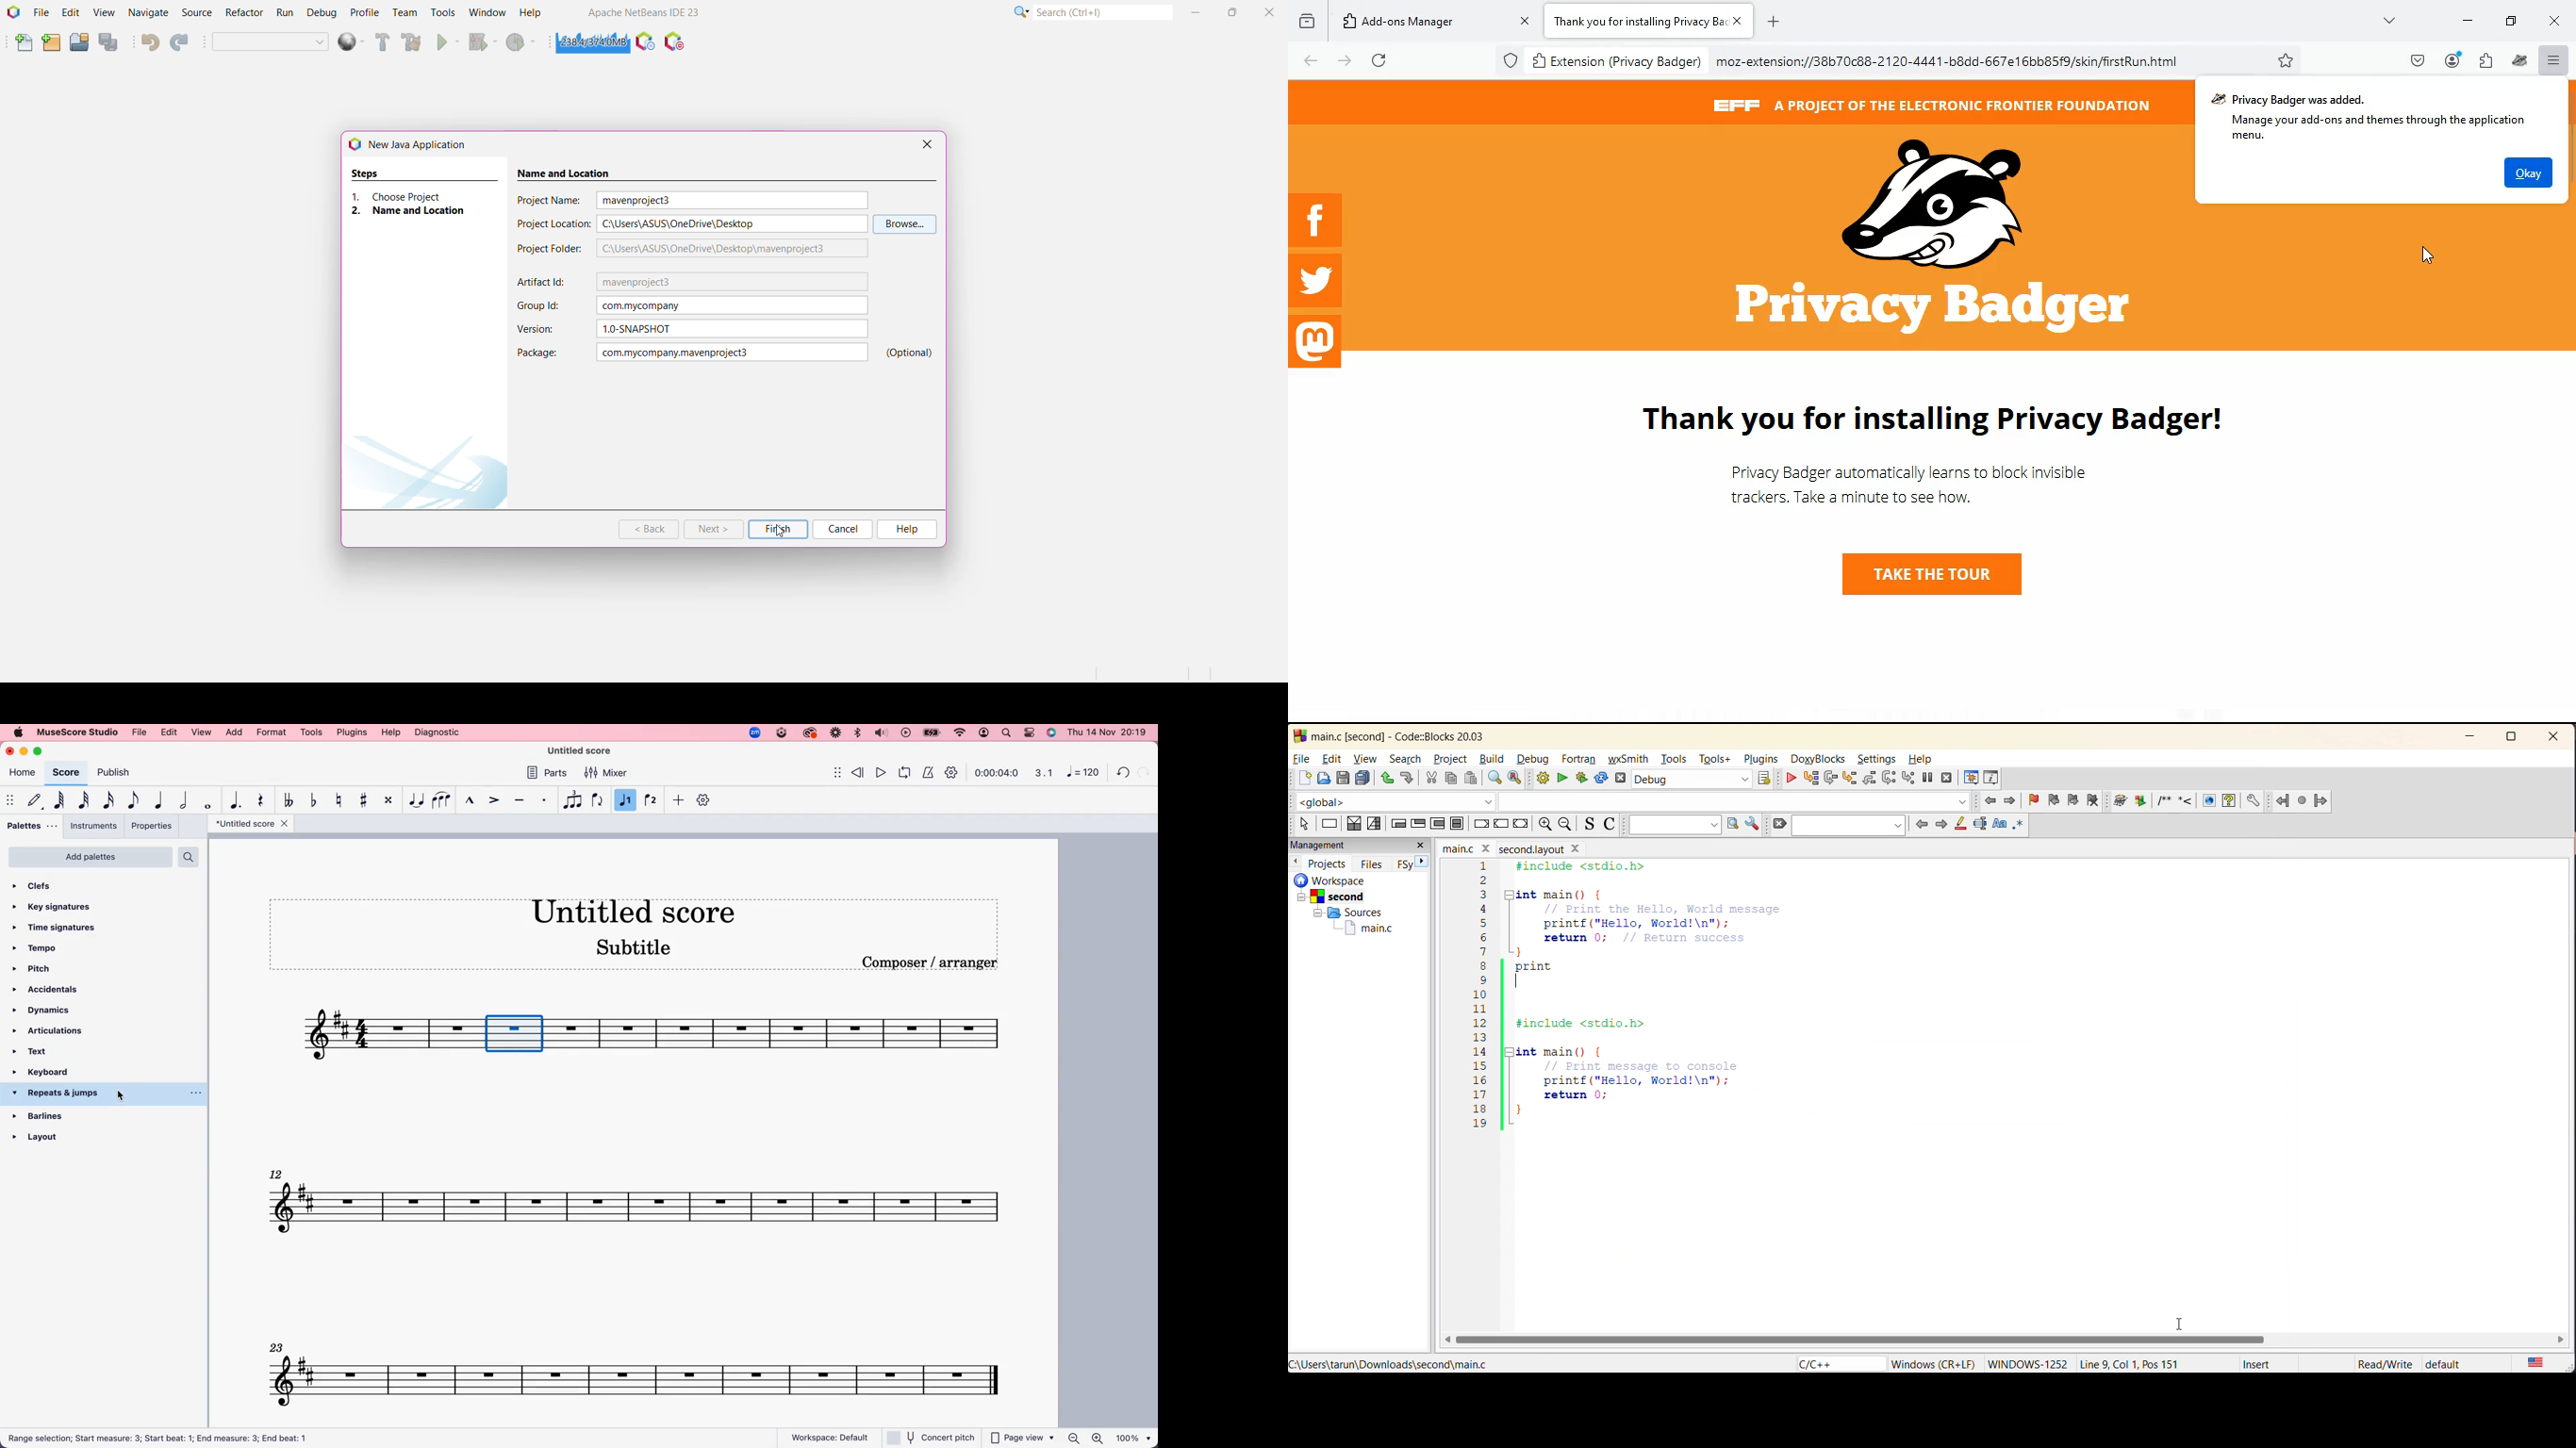 The width and height of the screenshot is (2576, 1456). Describe the element at coordinates (1881, 1338) in the screenshot. I see `horizontal scroll bar` at that location.